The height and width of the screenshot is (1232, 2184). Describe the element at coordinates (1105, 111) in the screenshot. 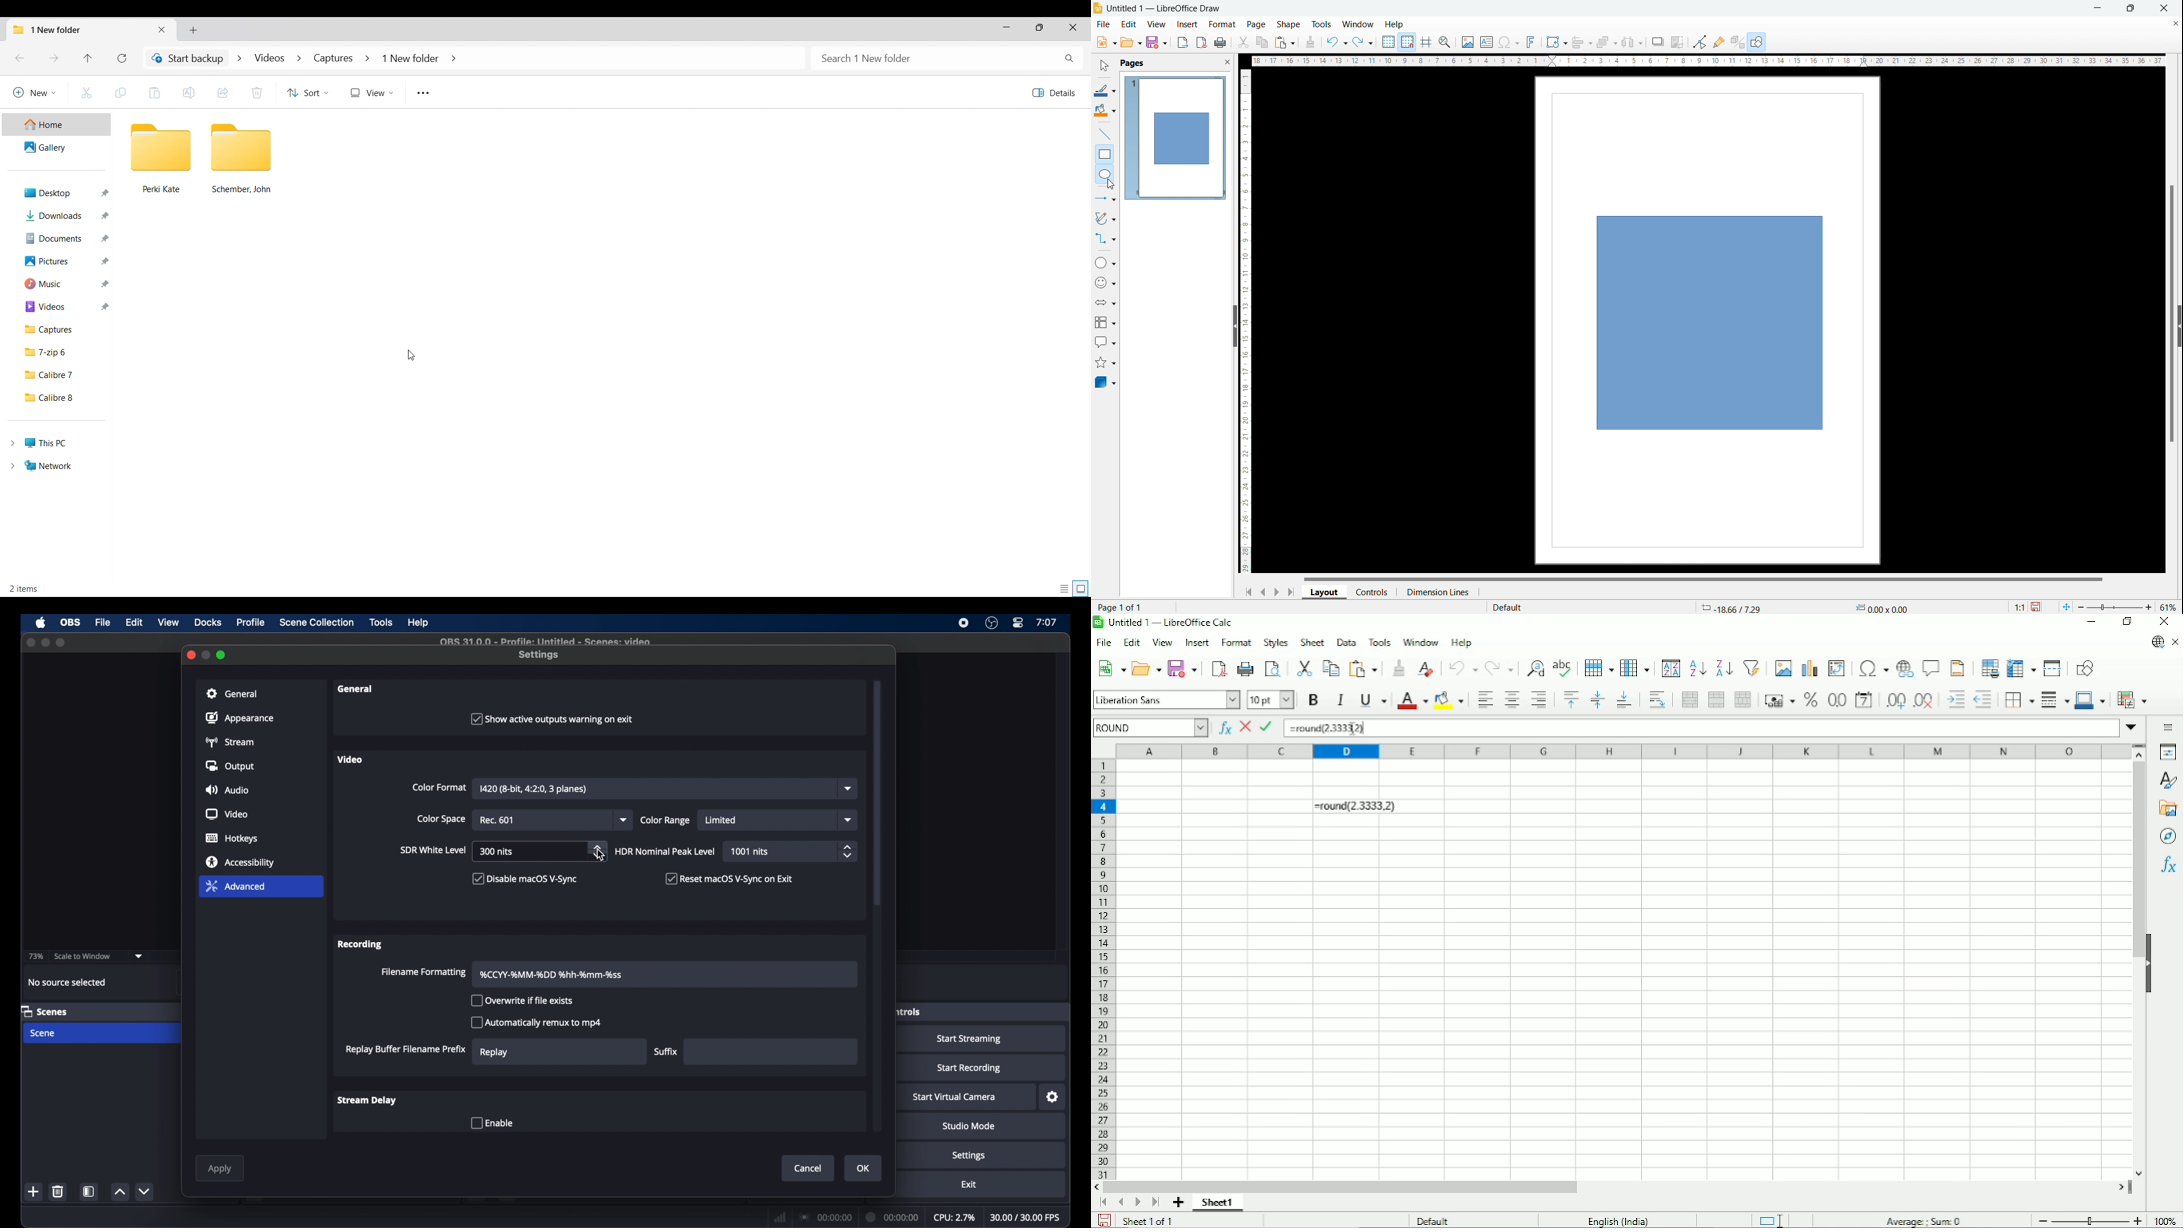

I see `fill color` at that location.